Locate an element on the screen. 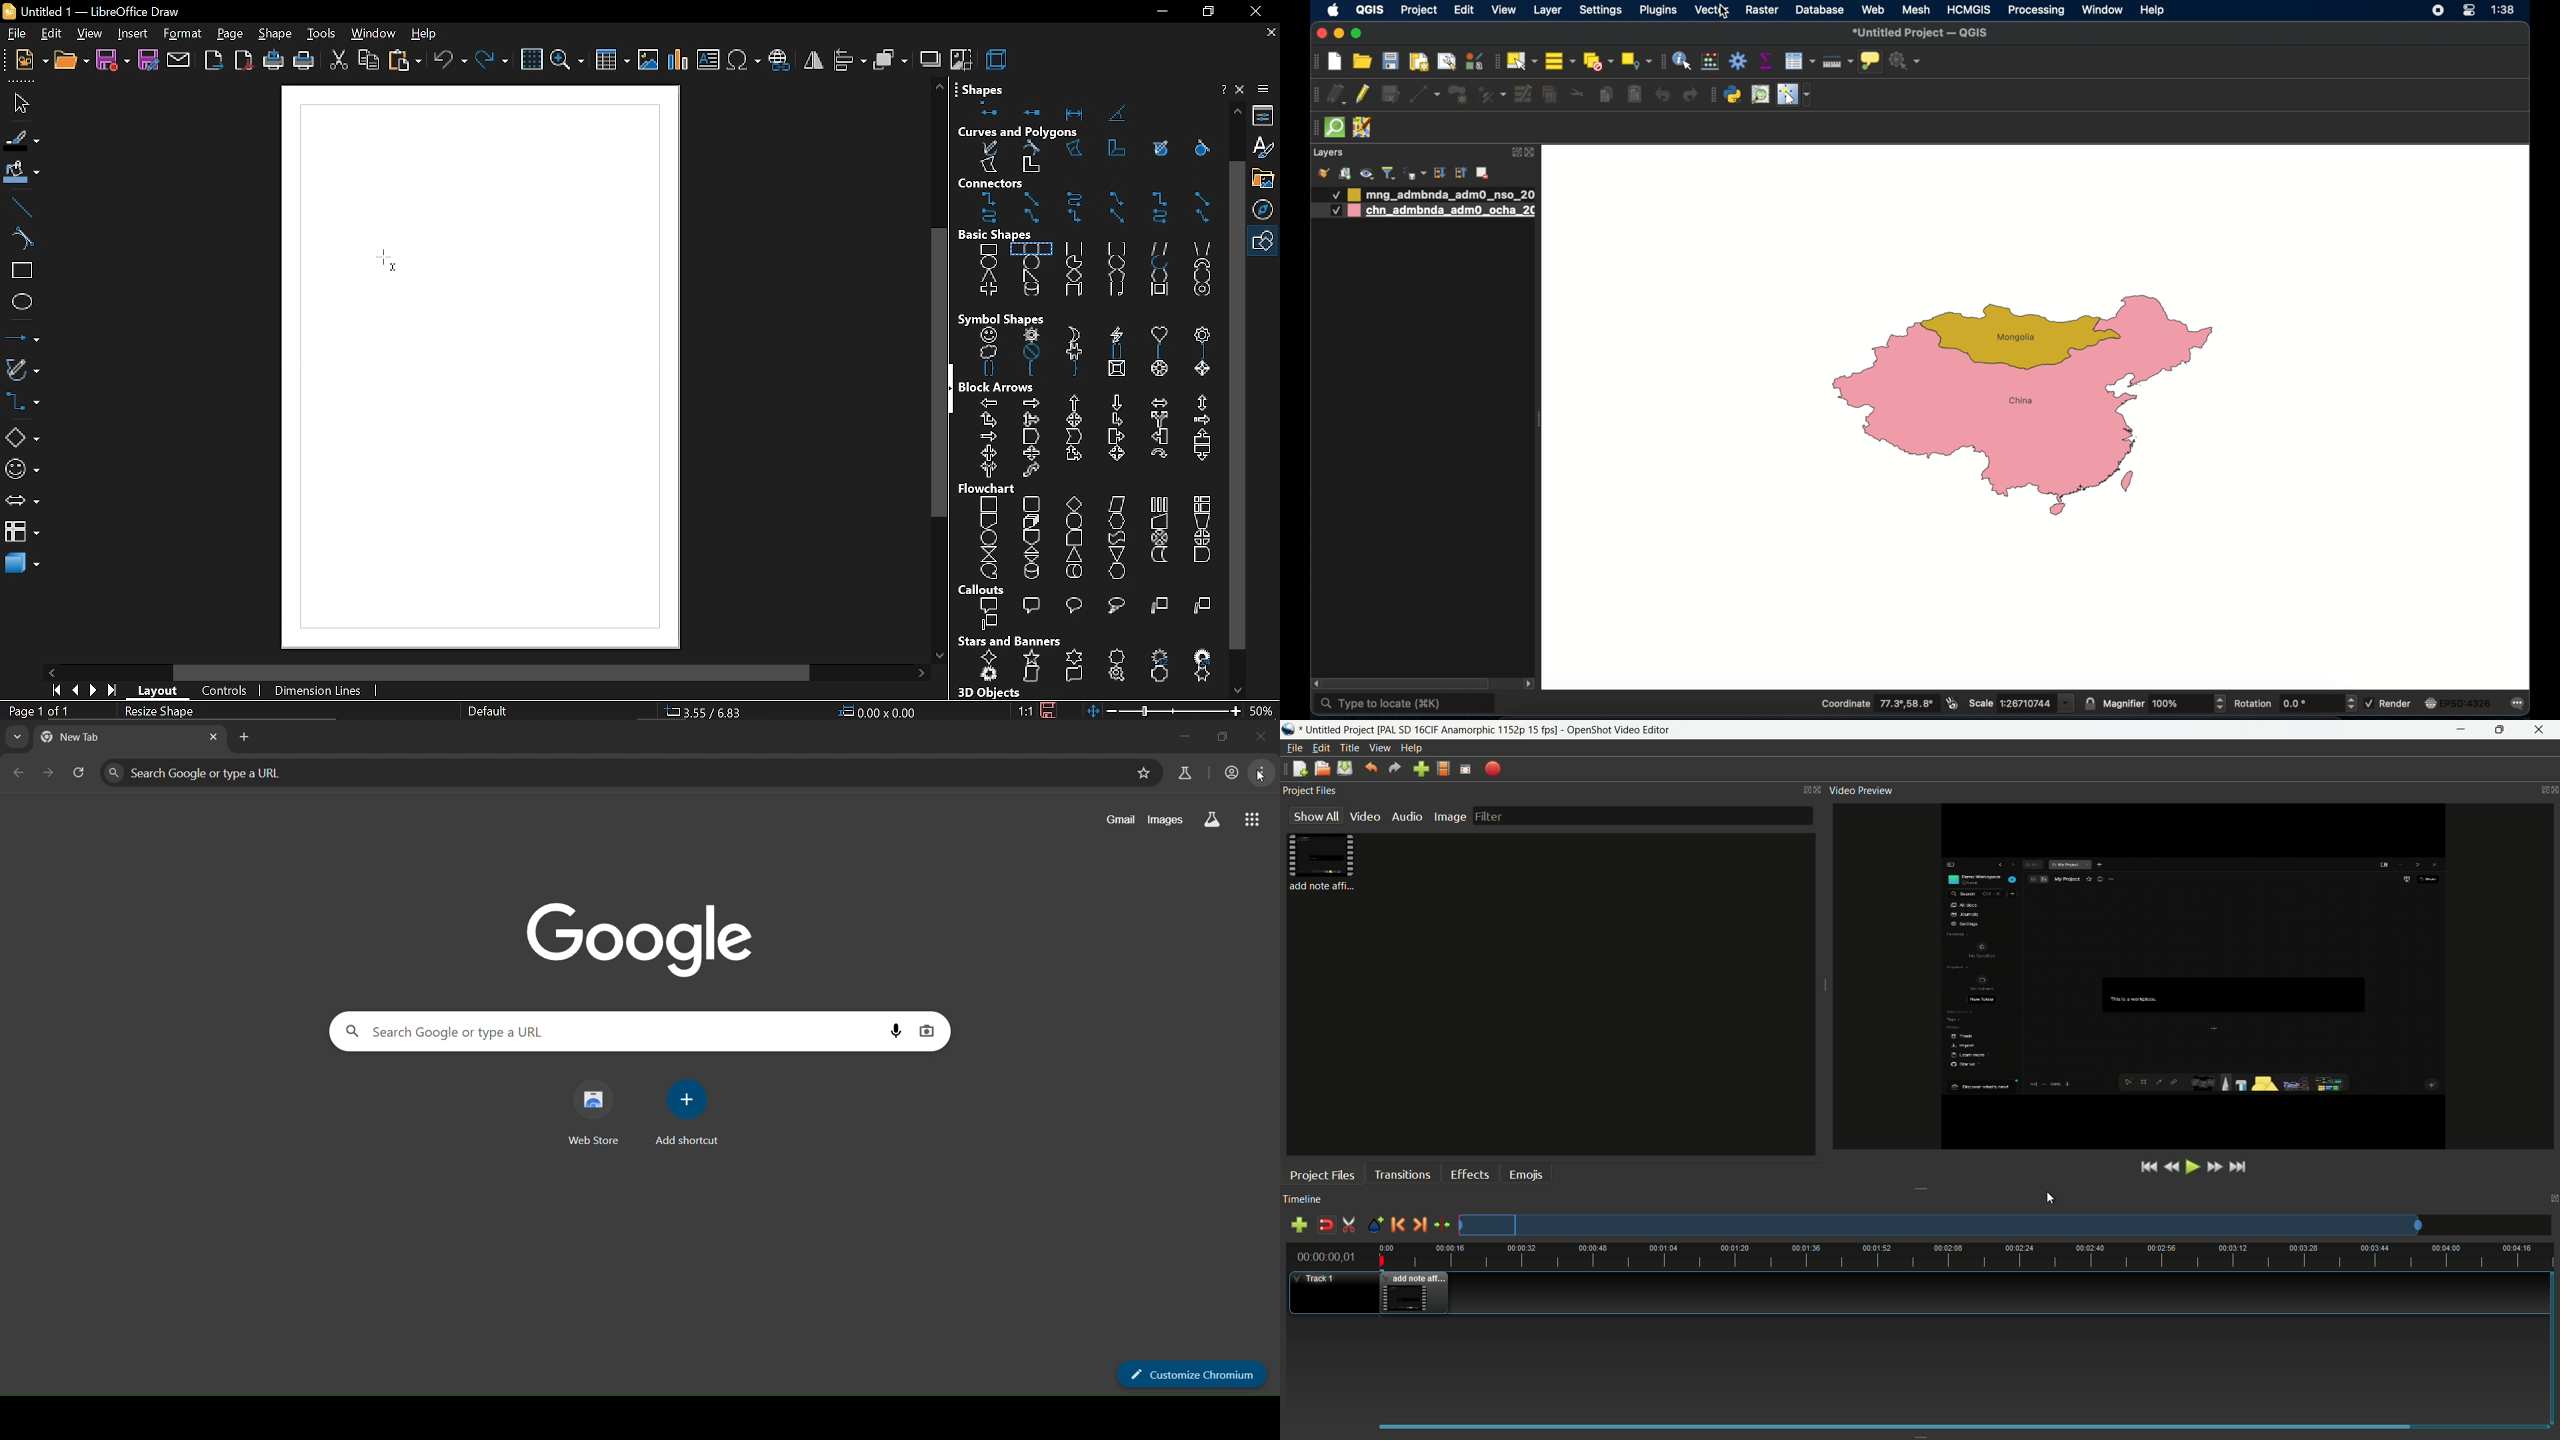 This screenshot has width=2576, height=1456. block arrows is located at coordinates (1090, 438).